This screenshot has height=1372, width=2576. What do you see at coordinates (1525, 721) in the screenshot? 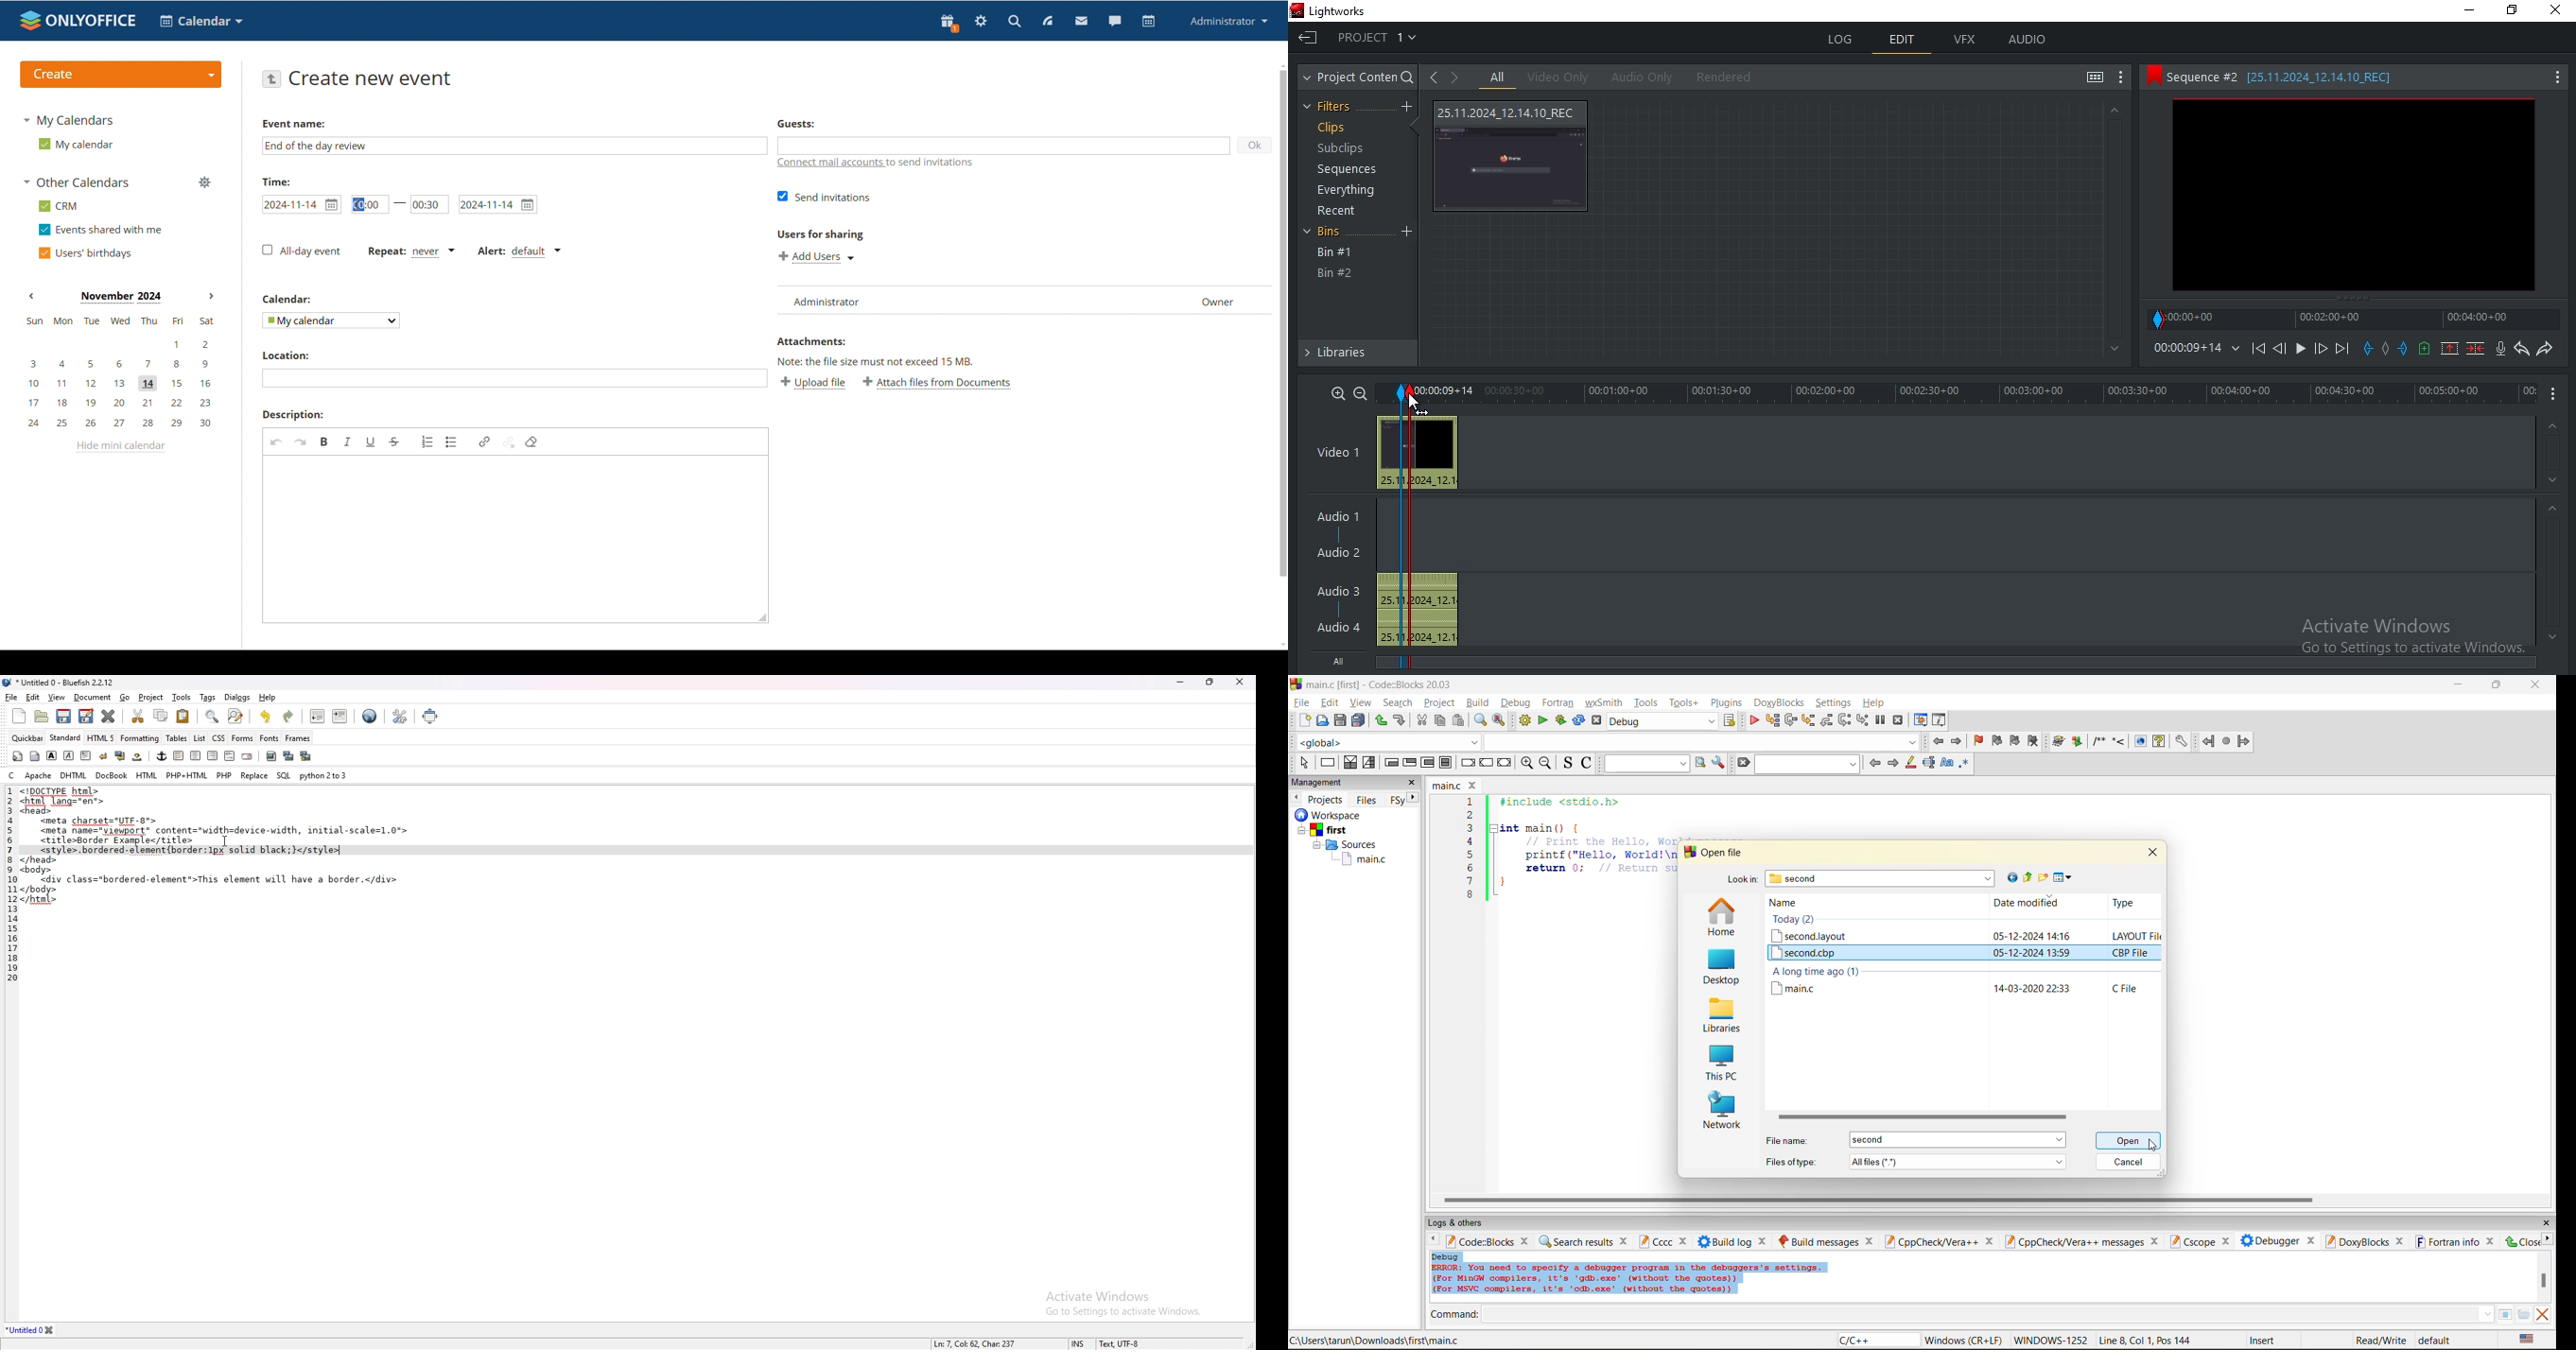
I see `build` at bounding box center [1525, 721].